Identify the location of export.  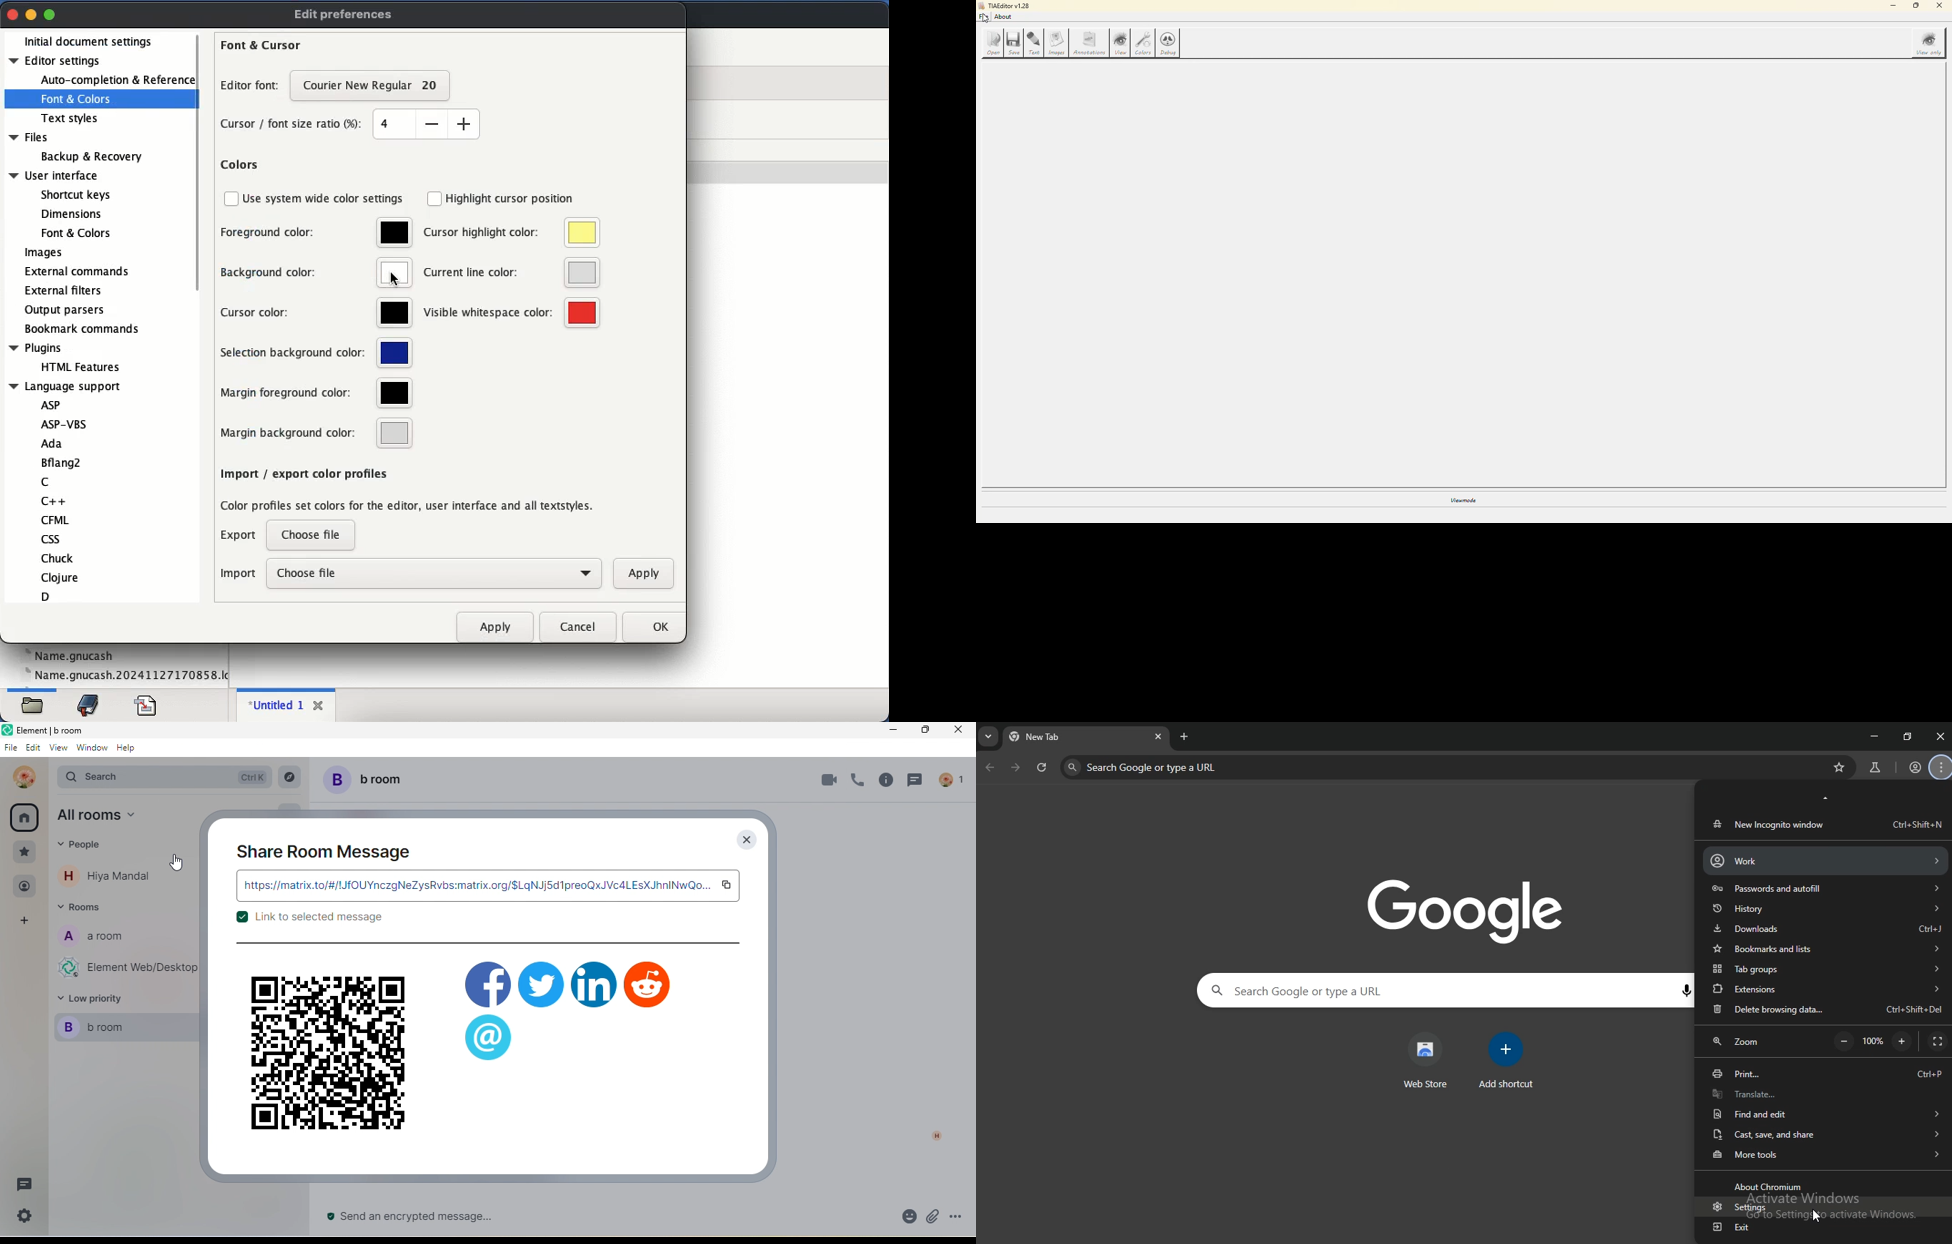
(239, 534).